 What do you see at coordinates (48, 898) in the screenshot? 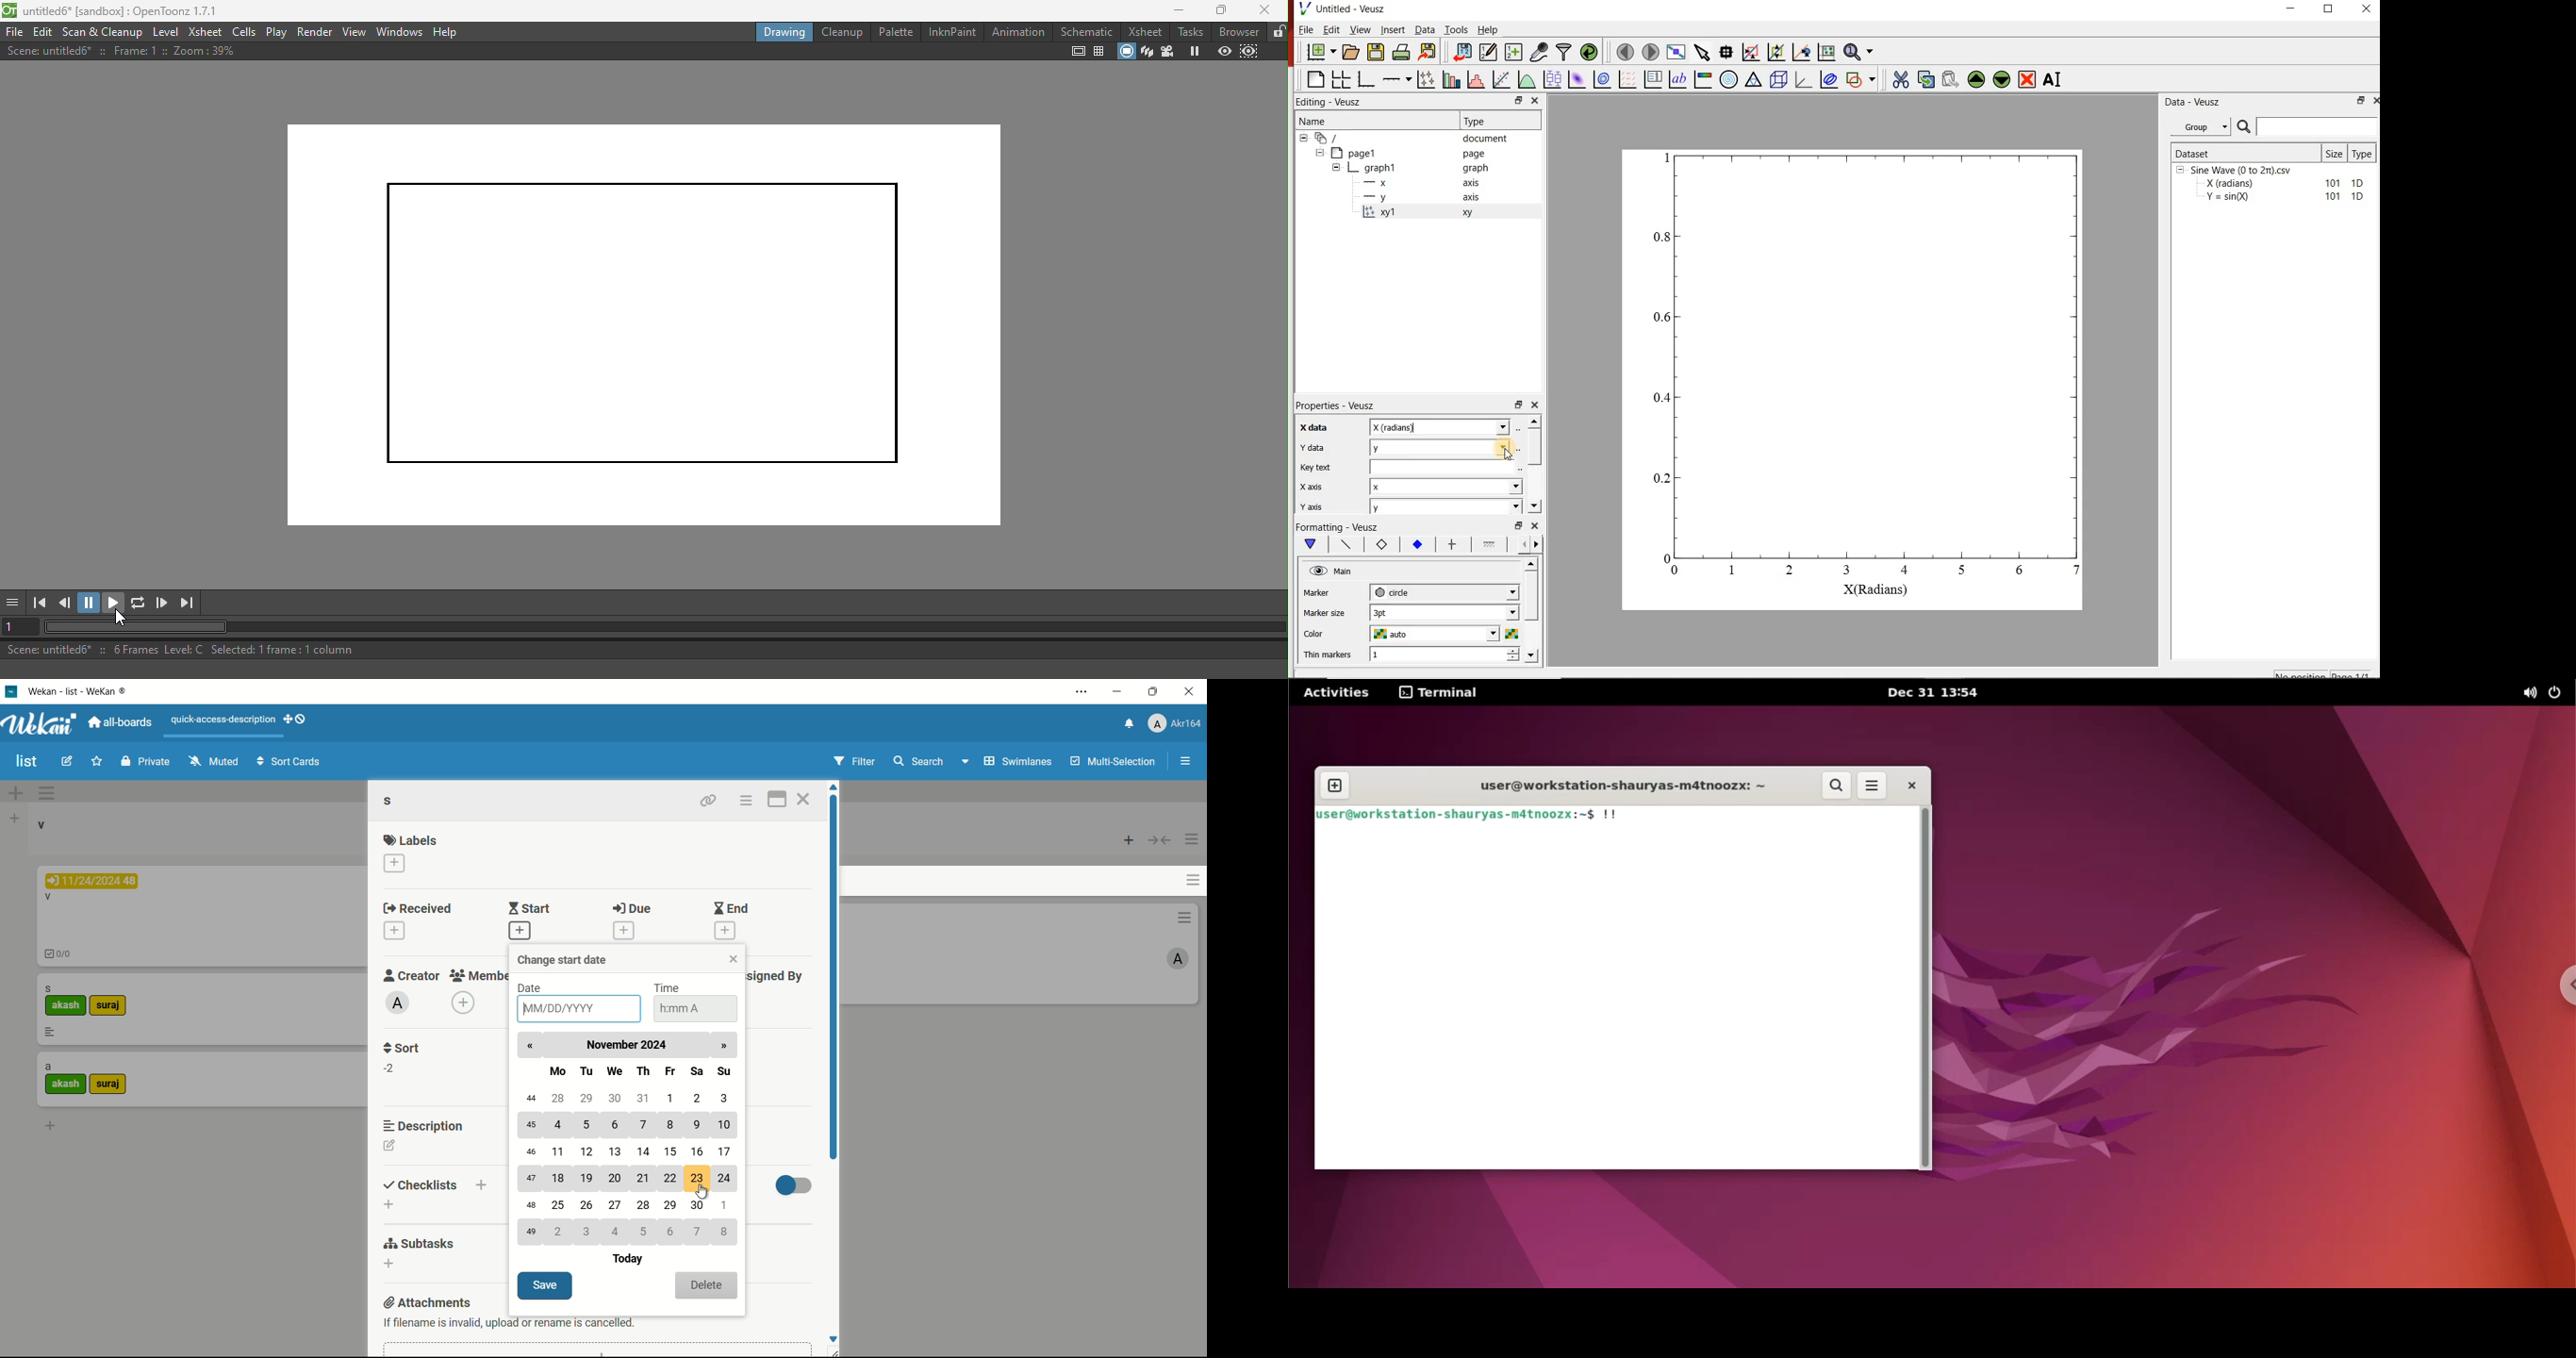
I see `card name` at bounding box center [48, 898].